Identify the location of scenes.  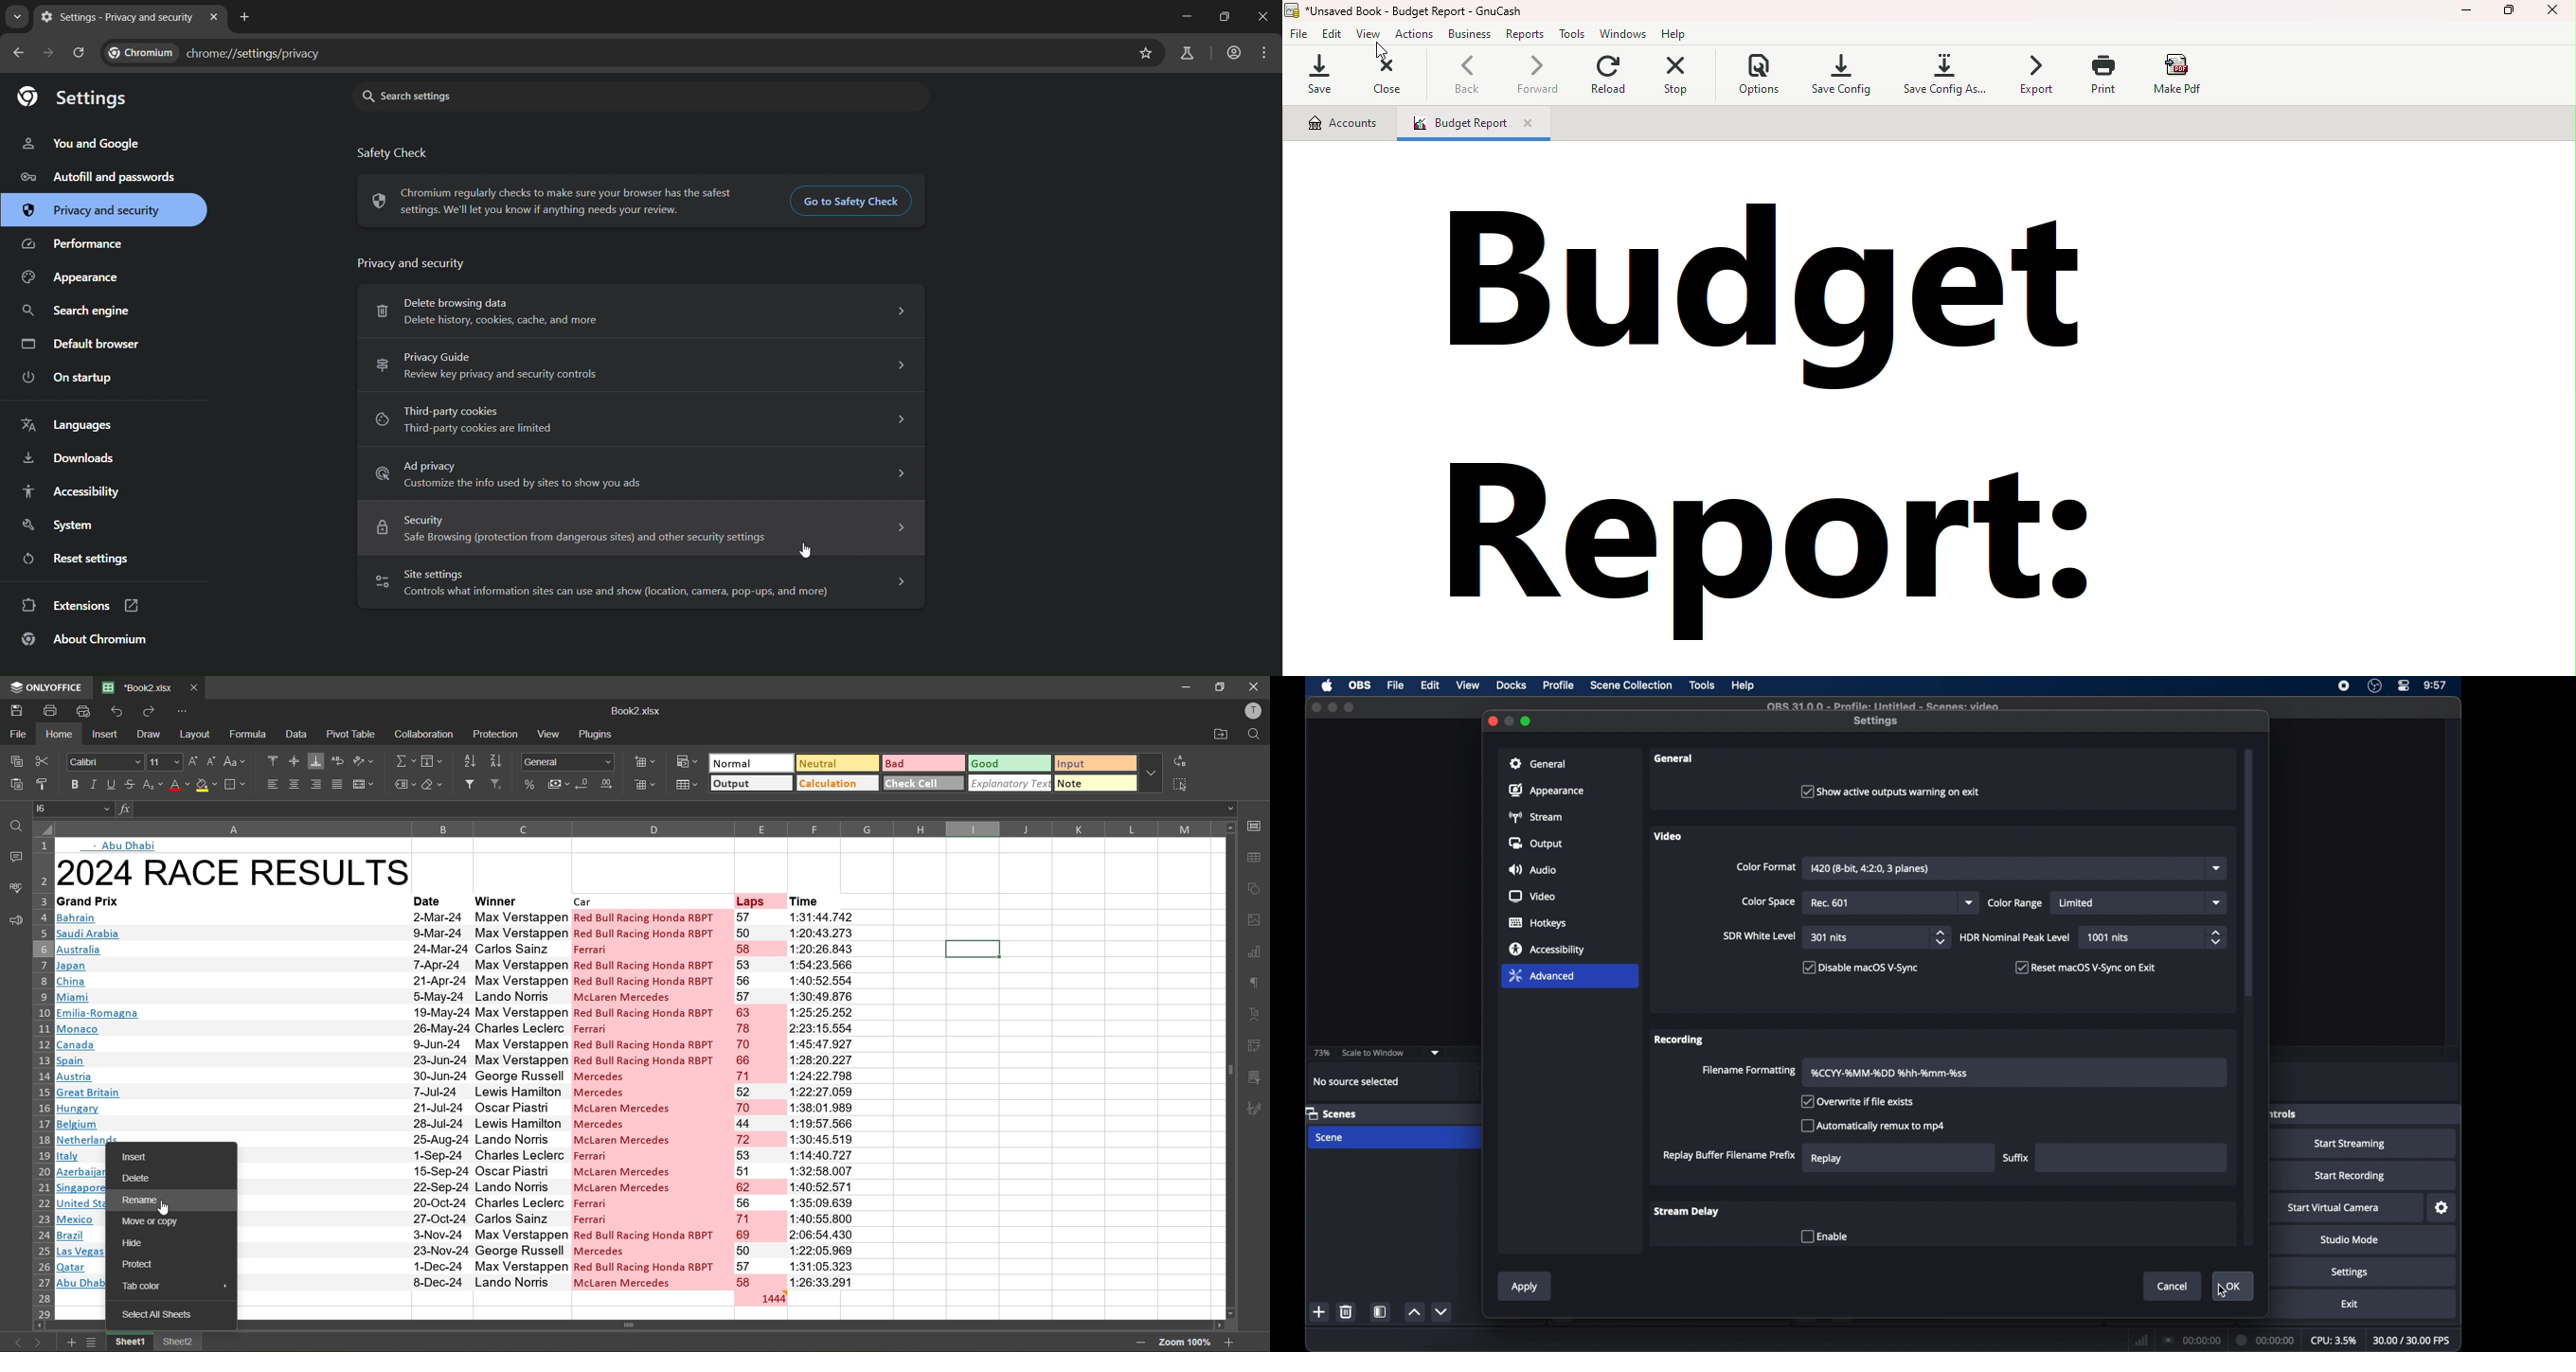
(1332, 1113).